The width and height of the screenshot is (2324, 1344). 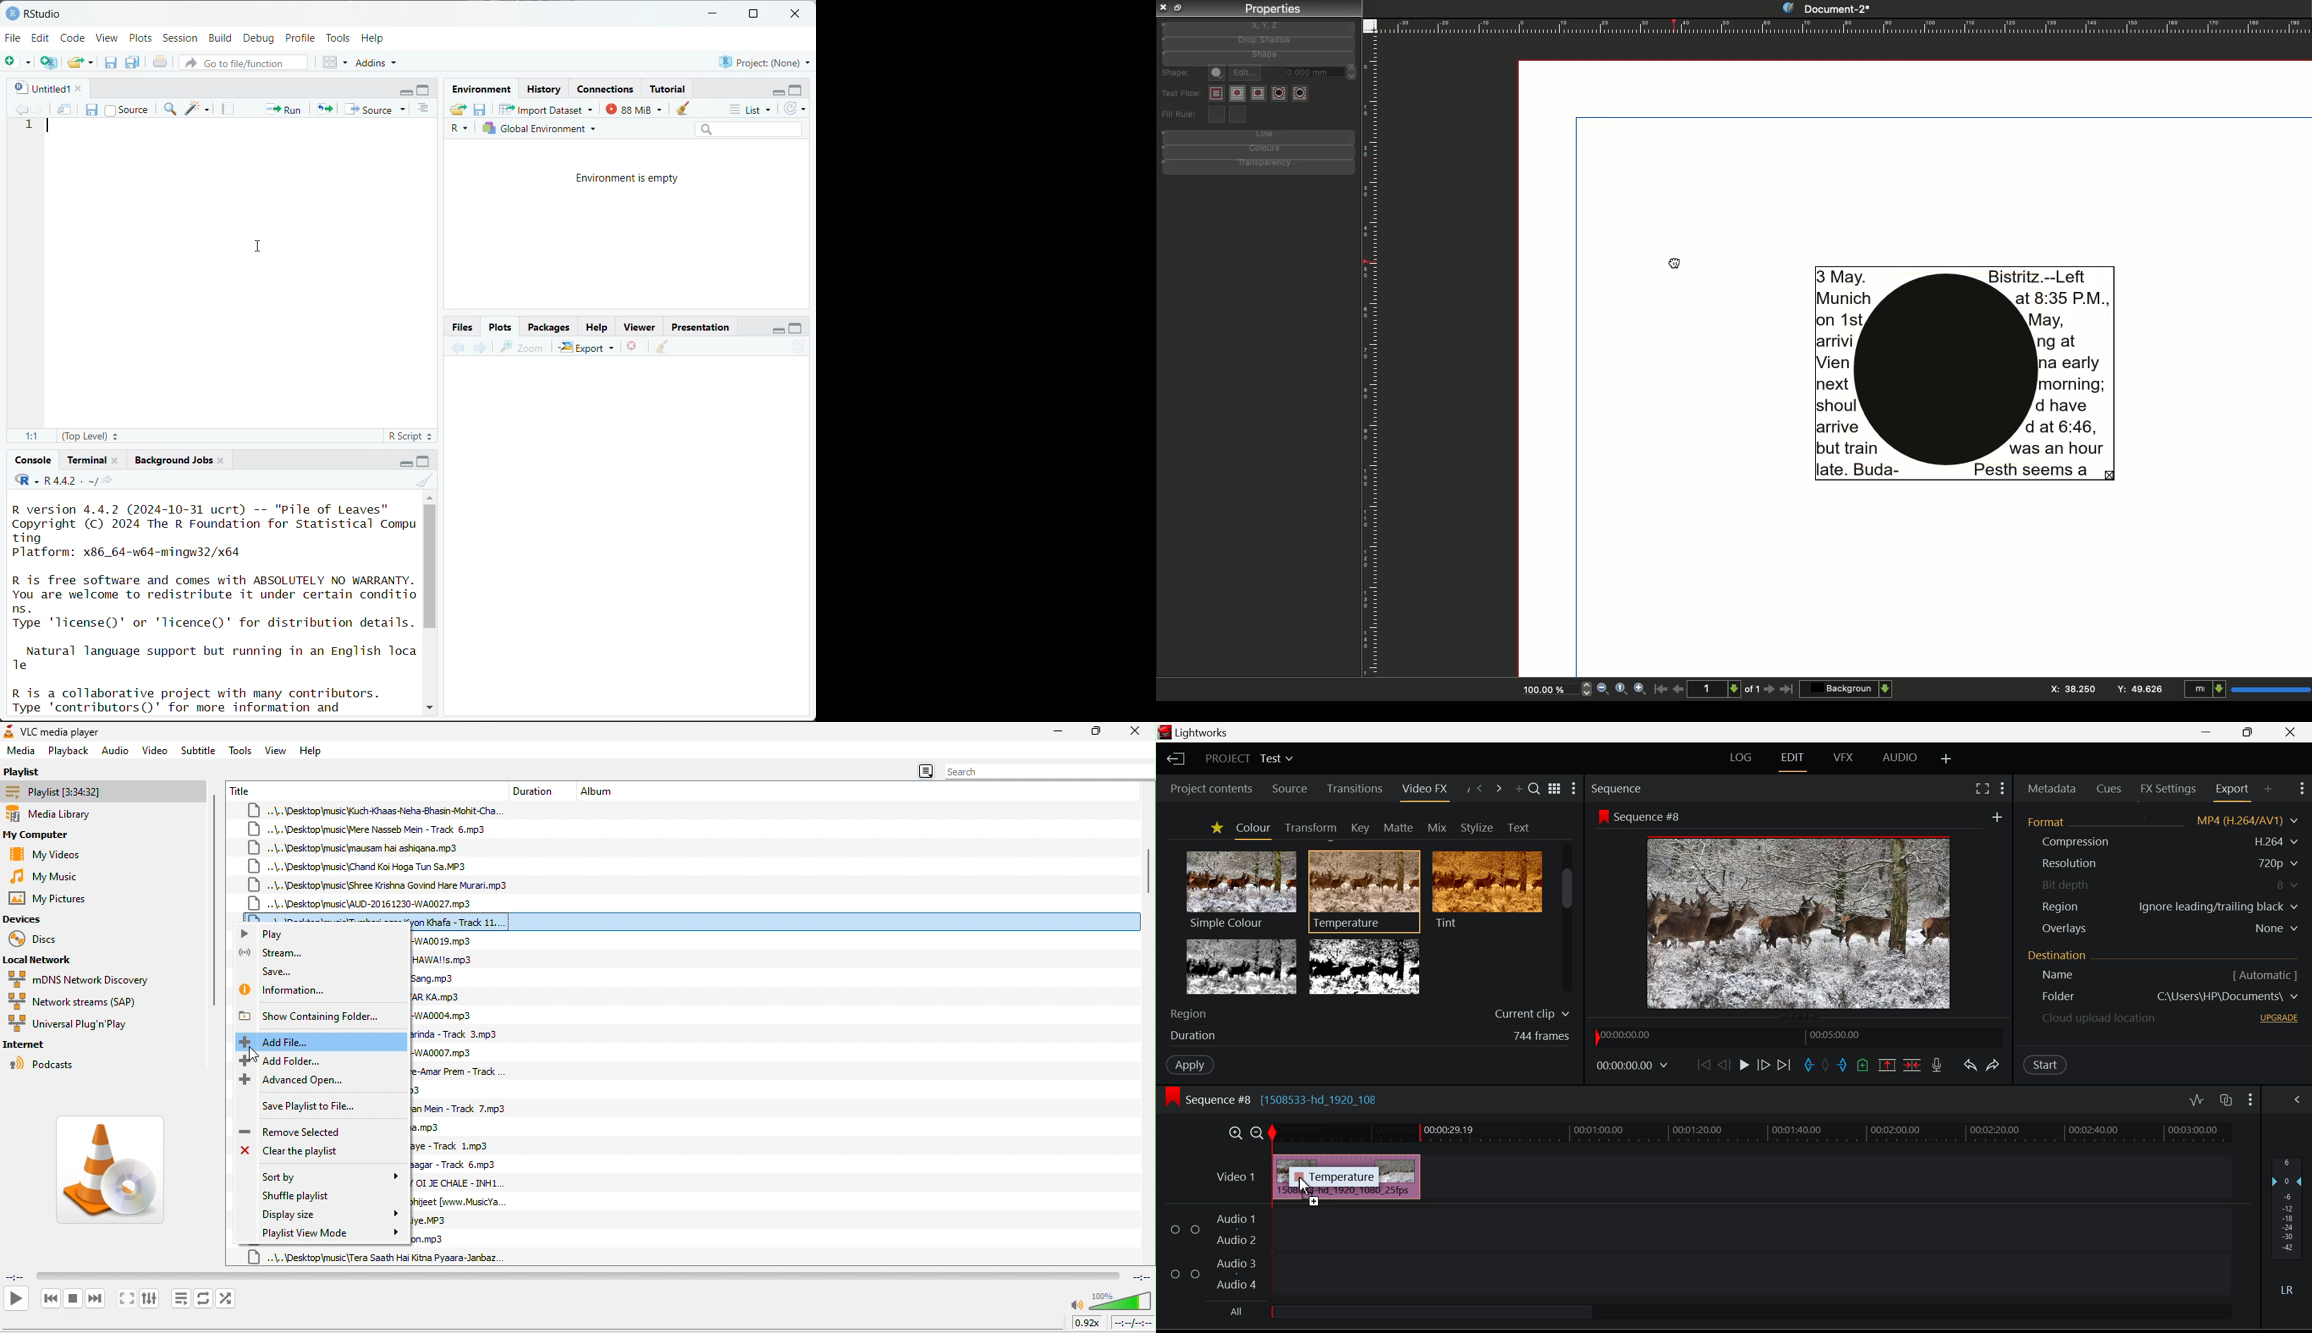 What do you see at coordinates (799, 348) in the screenshot?
I see `refresh current plot` at bounding box center [799, 348].